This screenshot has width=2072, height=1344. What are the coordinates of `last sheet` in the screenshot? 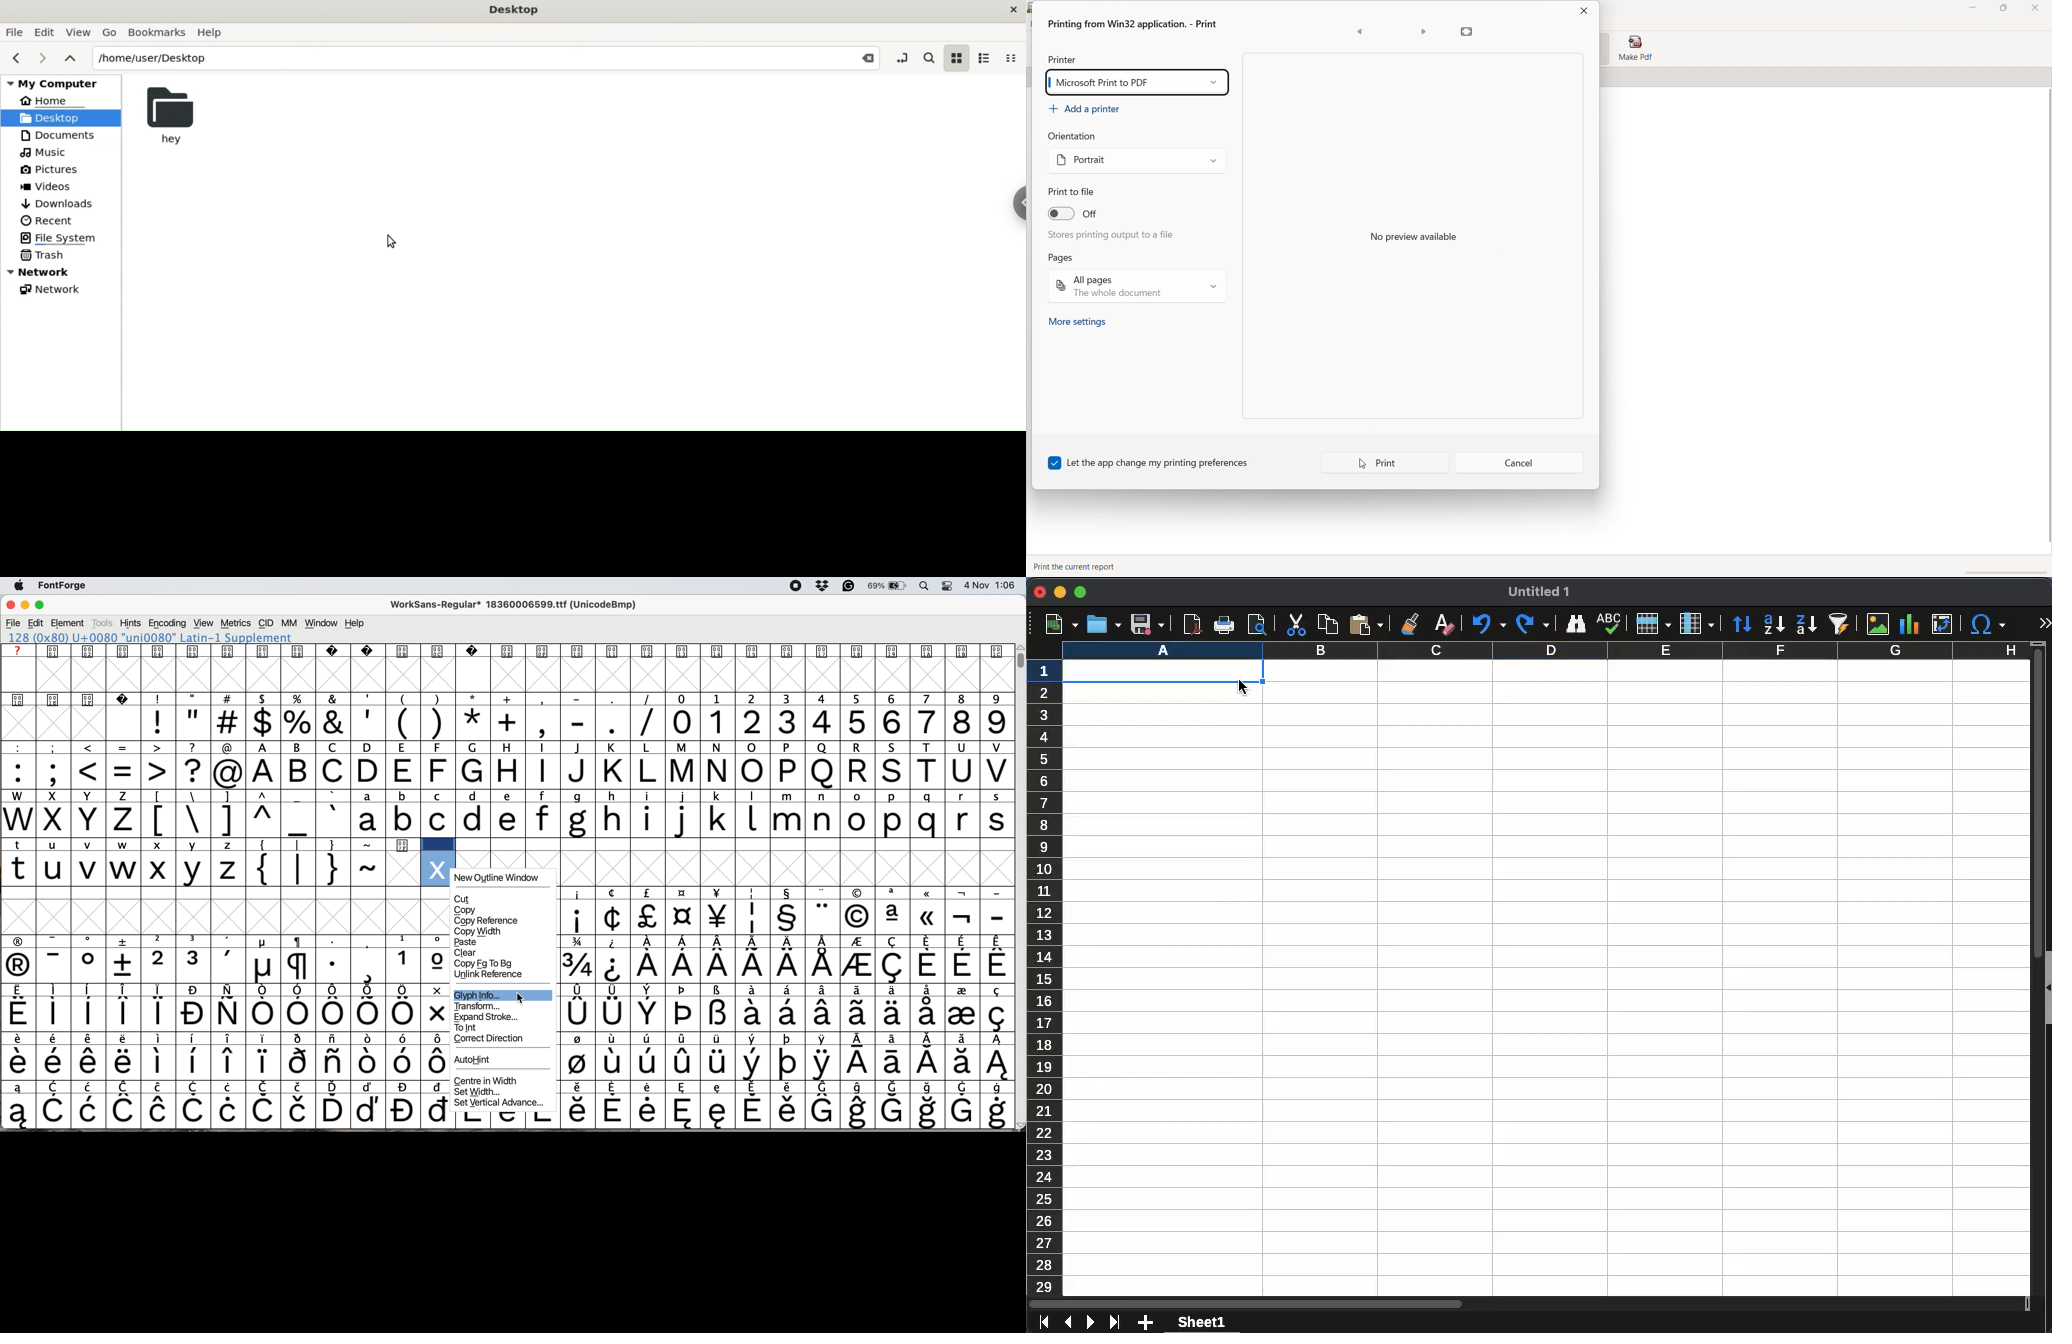 It's located at (1116, 1321).